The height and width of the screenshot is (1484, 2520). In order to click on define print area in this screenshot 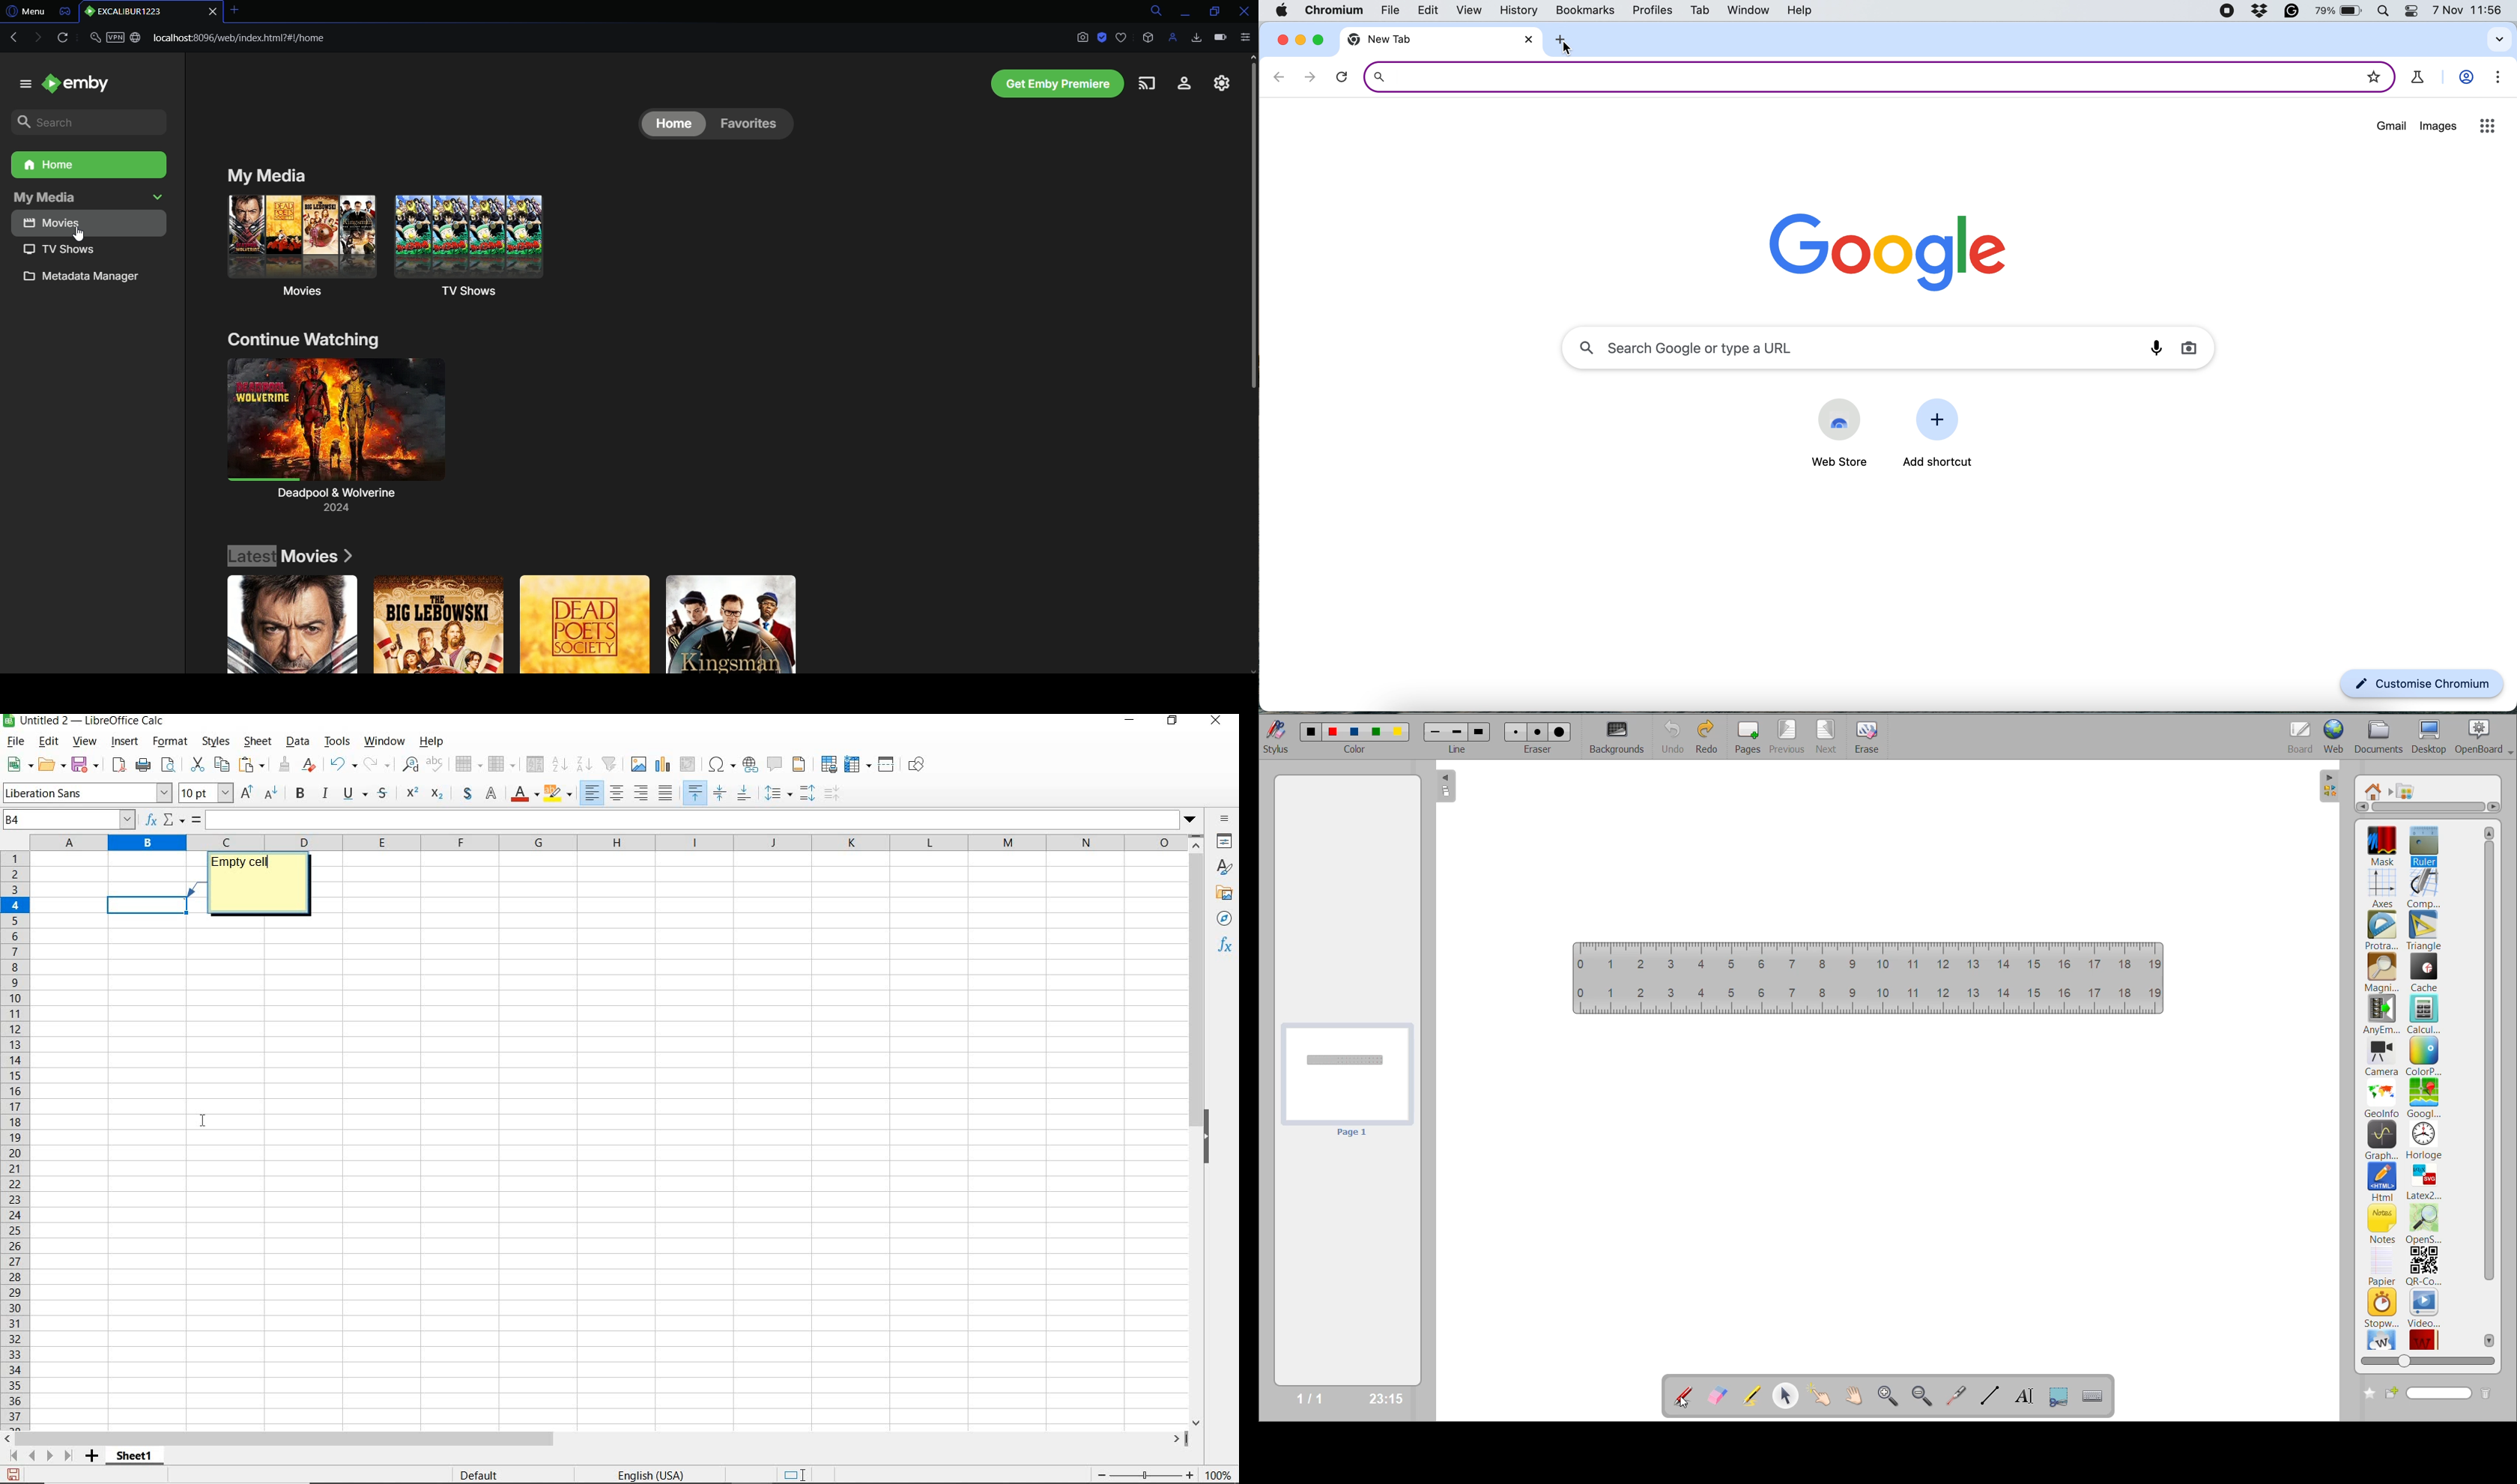, I will do `click(829, 763)`.